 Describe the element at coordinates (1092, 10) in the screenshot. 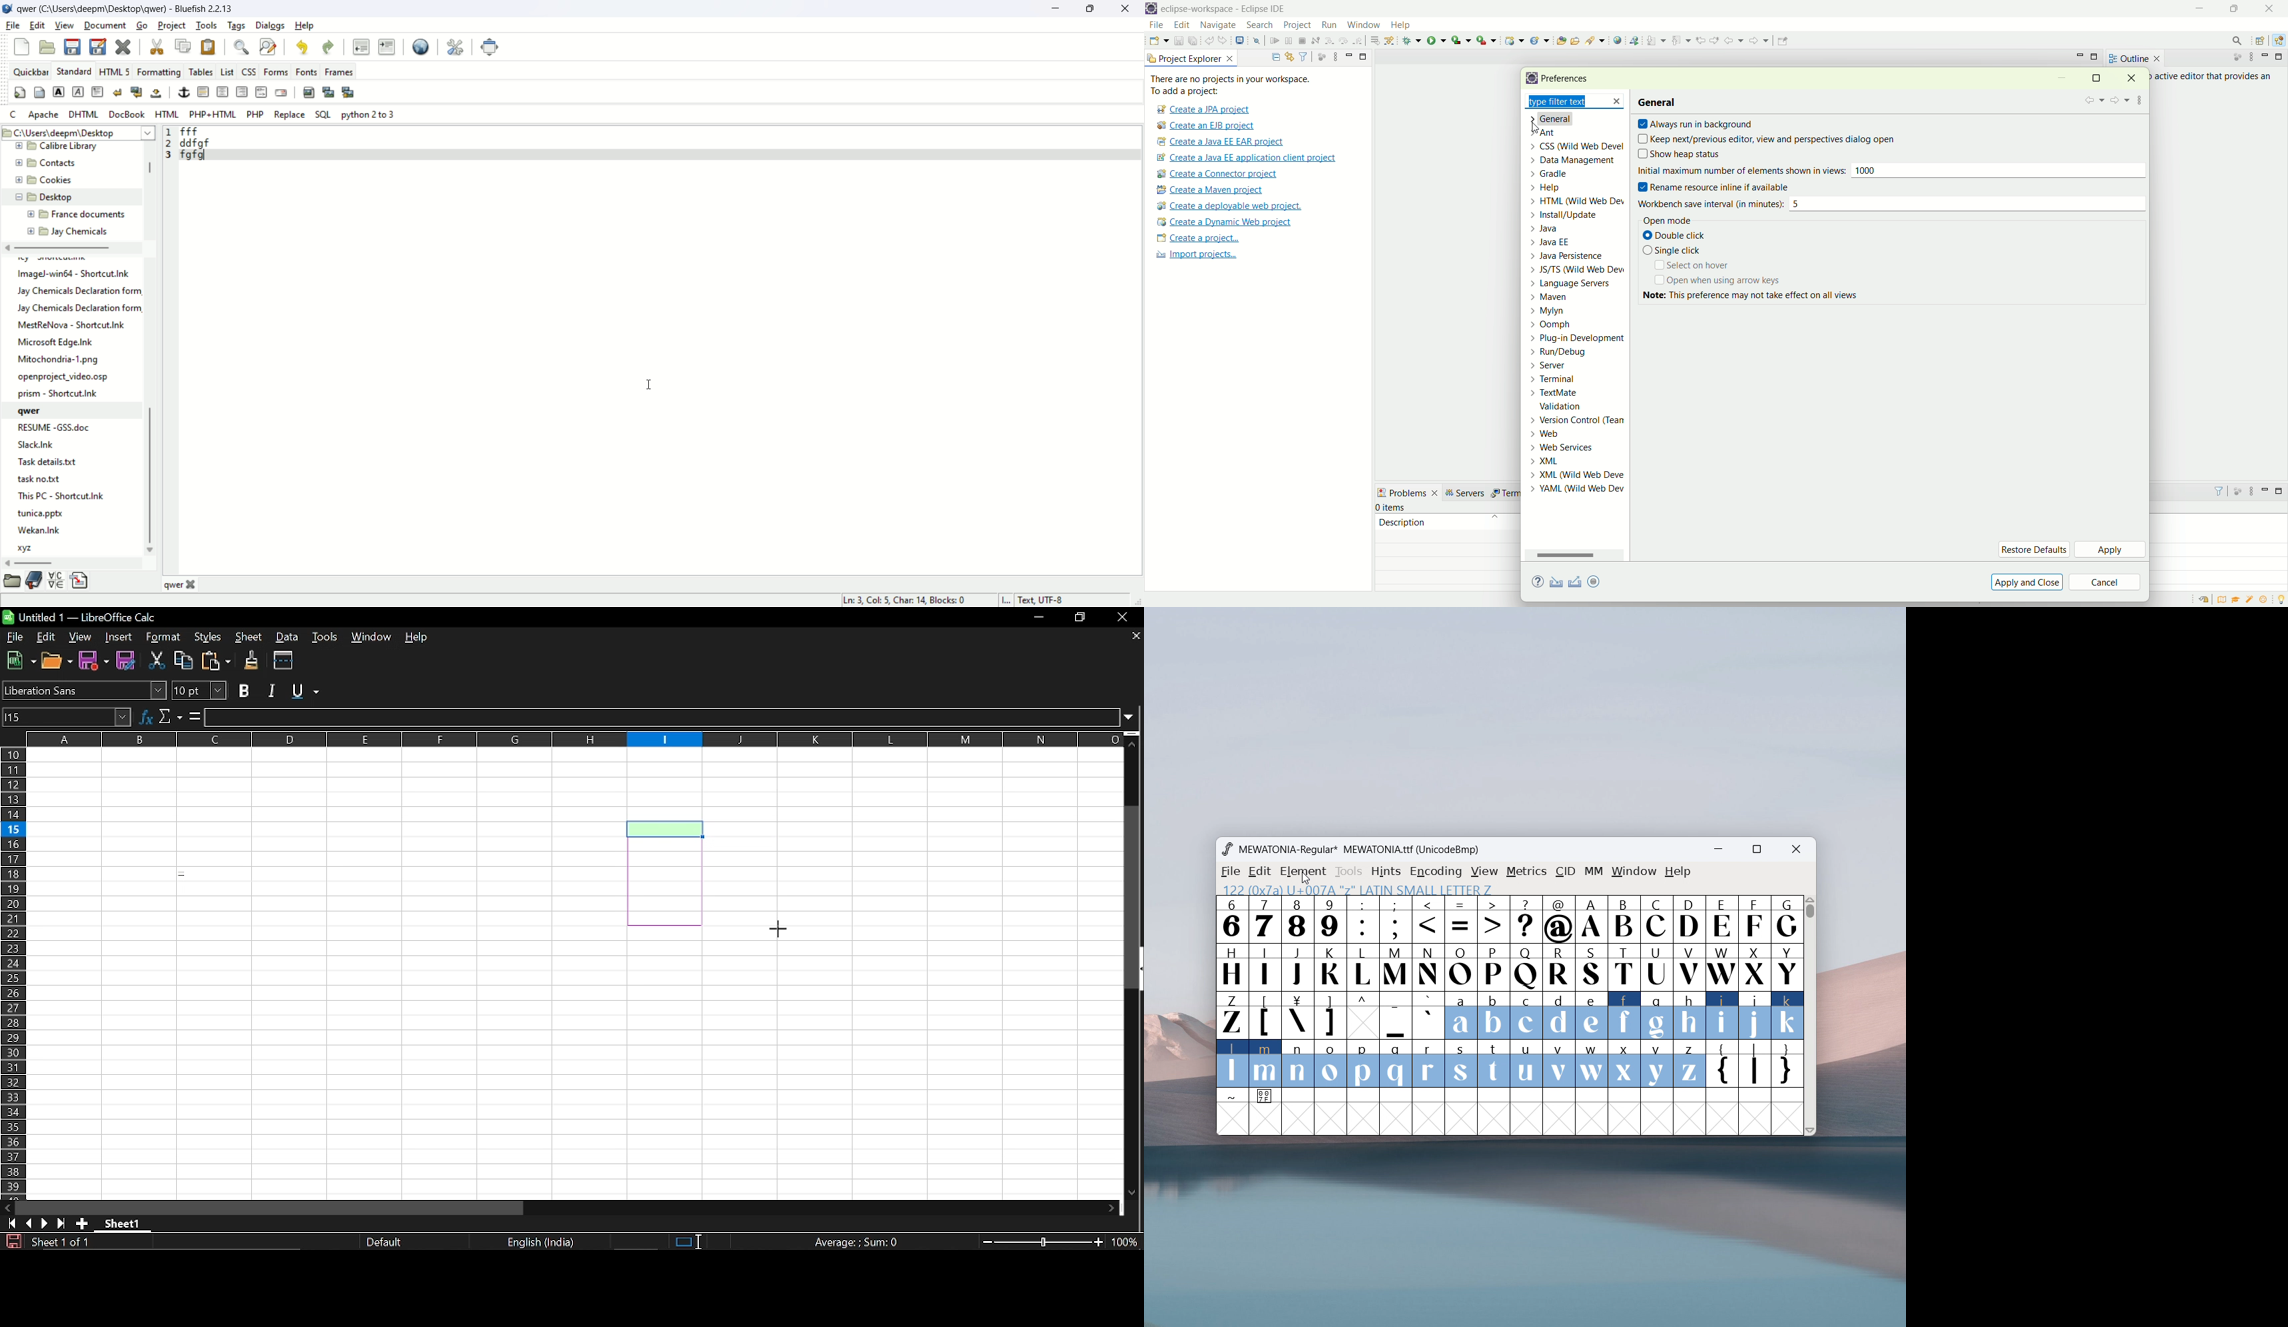

I see `maximize` at that location.